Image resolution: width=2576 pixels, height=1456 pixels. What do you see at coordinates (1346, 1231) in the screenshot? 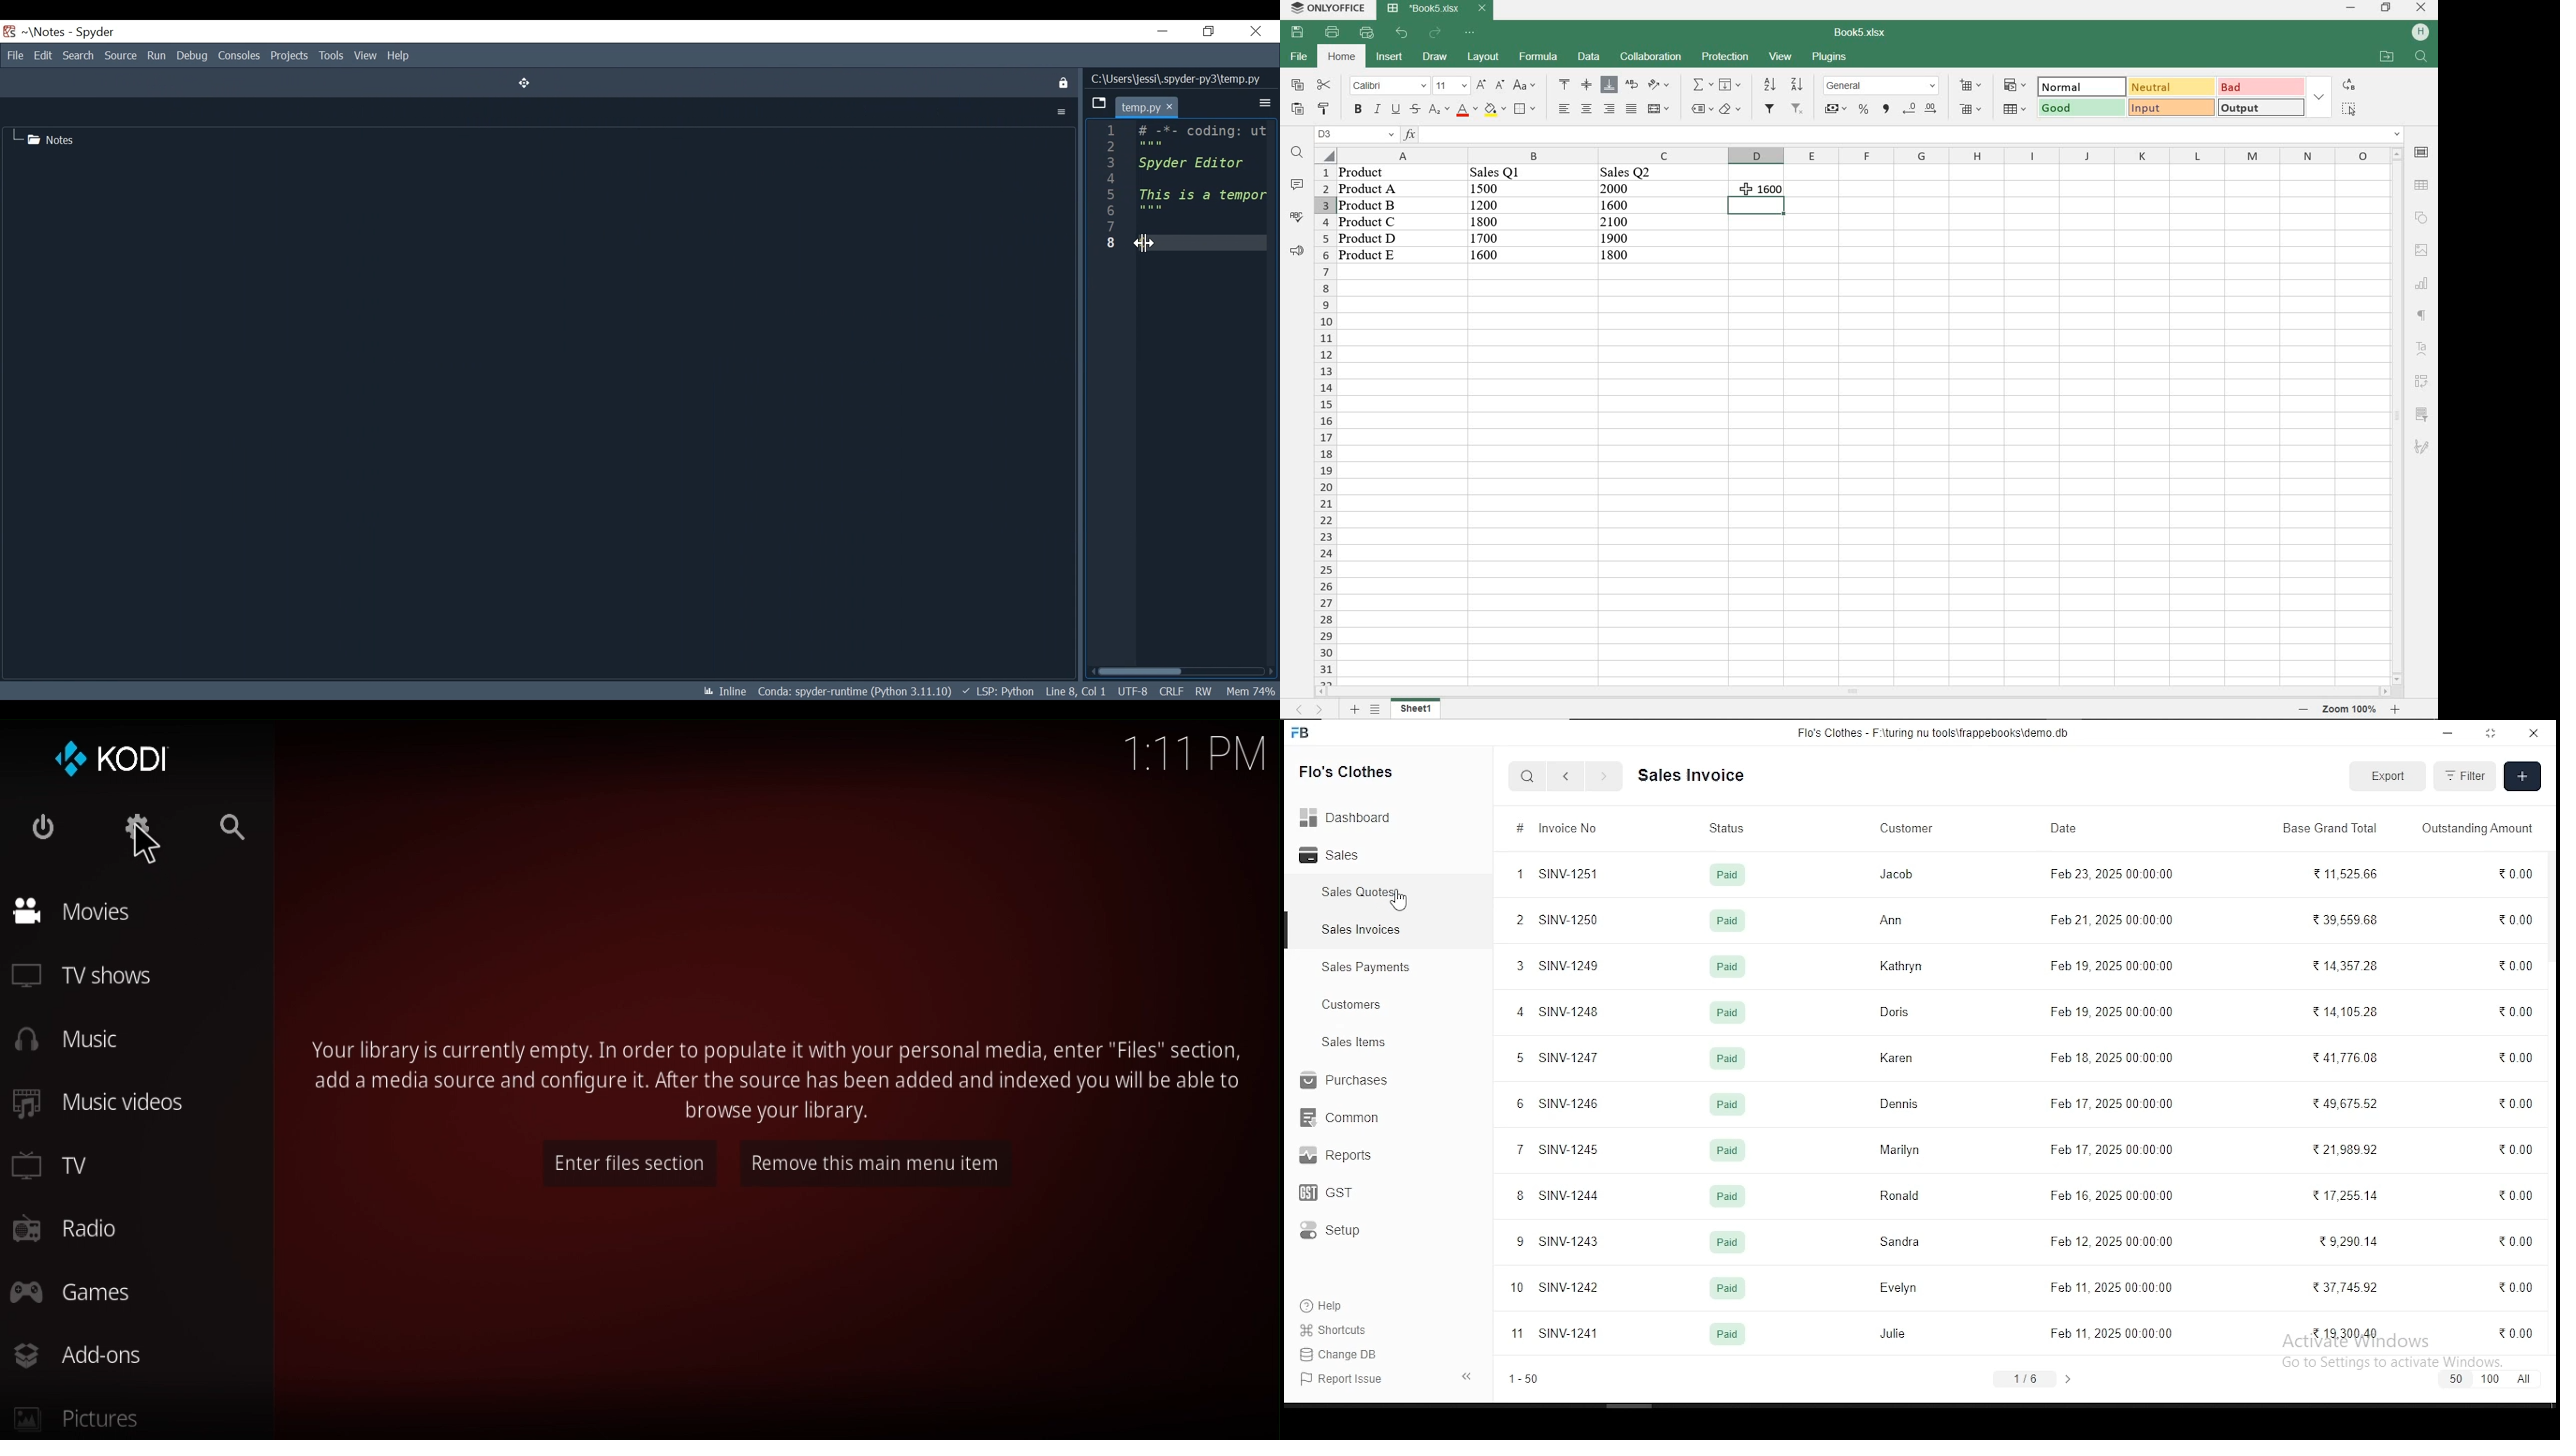
I see `setup` at bounding box center [1346, 1231].